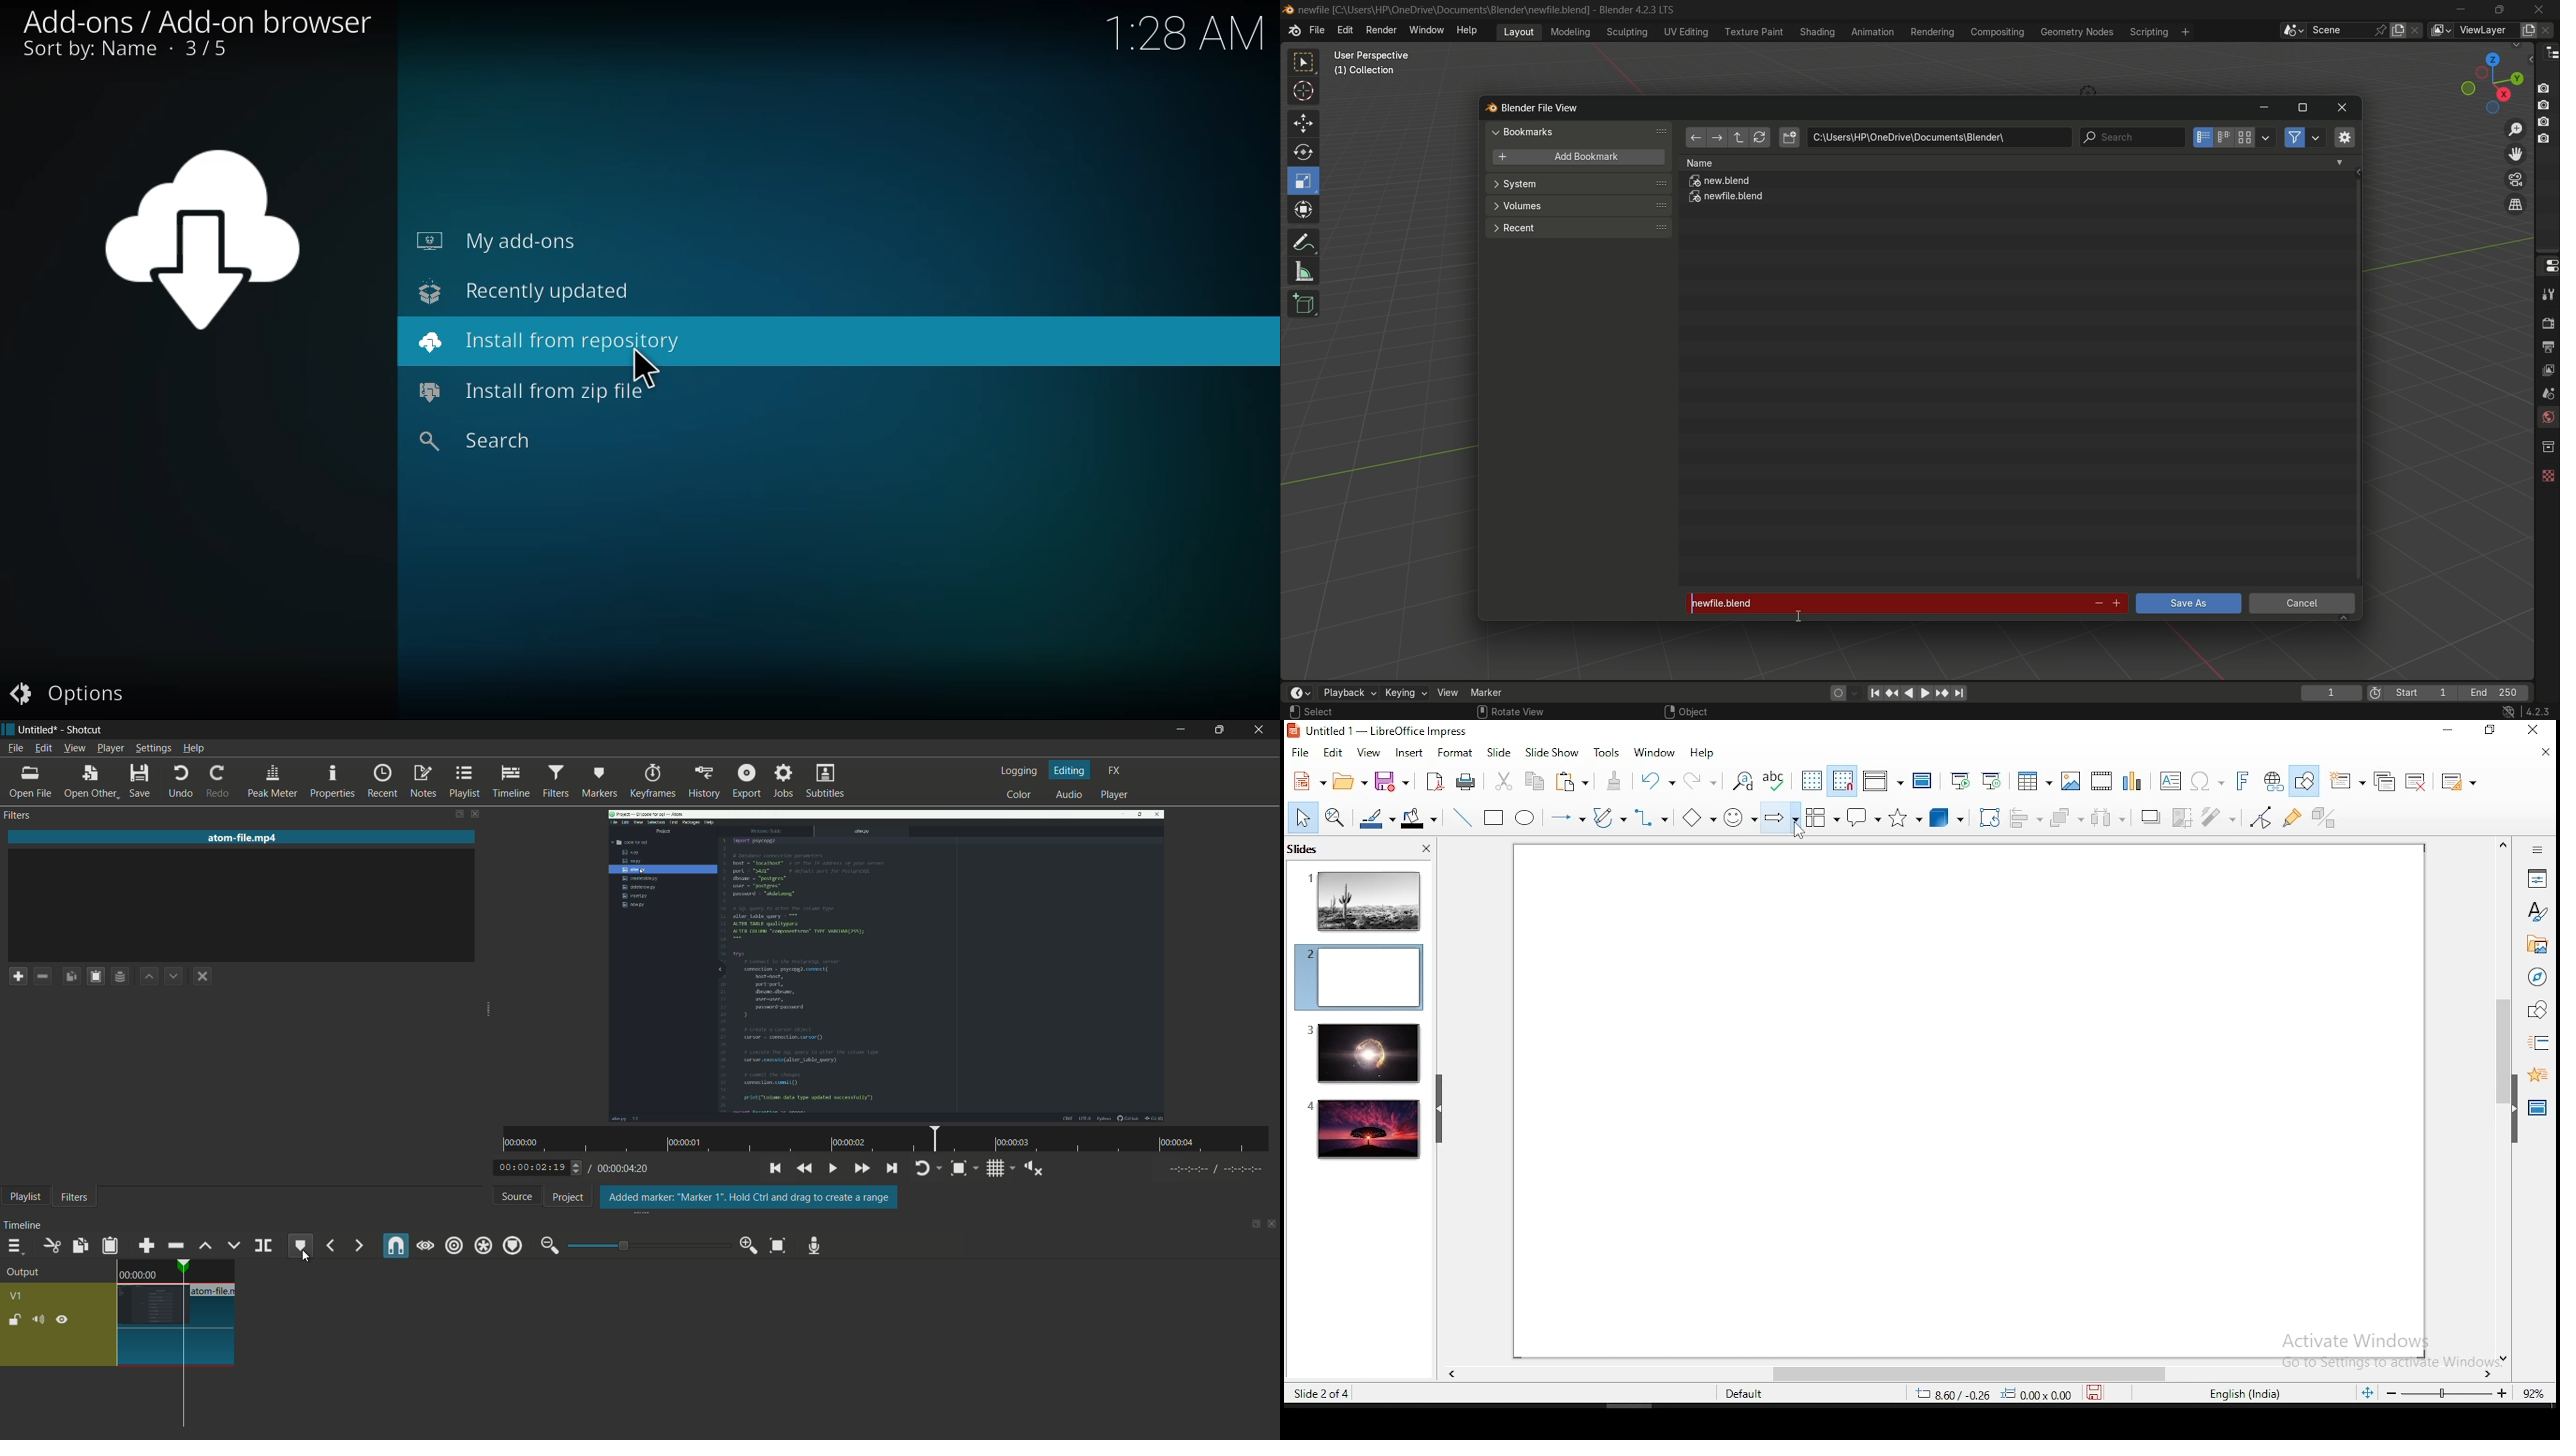 The image size is (2576, 1456). I want to click on close window, so click(2343, 108).